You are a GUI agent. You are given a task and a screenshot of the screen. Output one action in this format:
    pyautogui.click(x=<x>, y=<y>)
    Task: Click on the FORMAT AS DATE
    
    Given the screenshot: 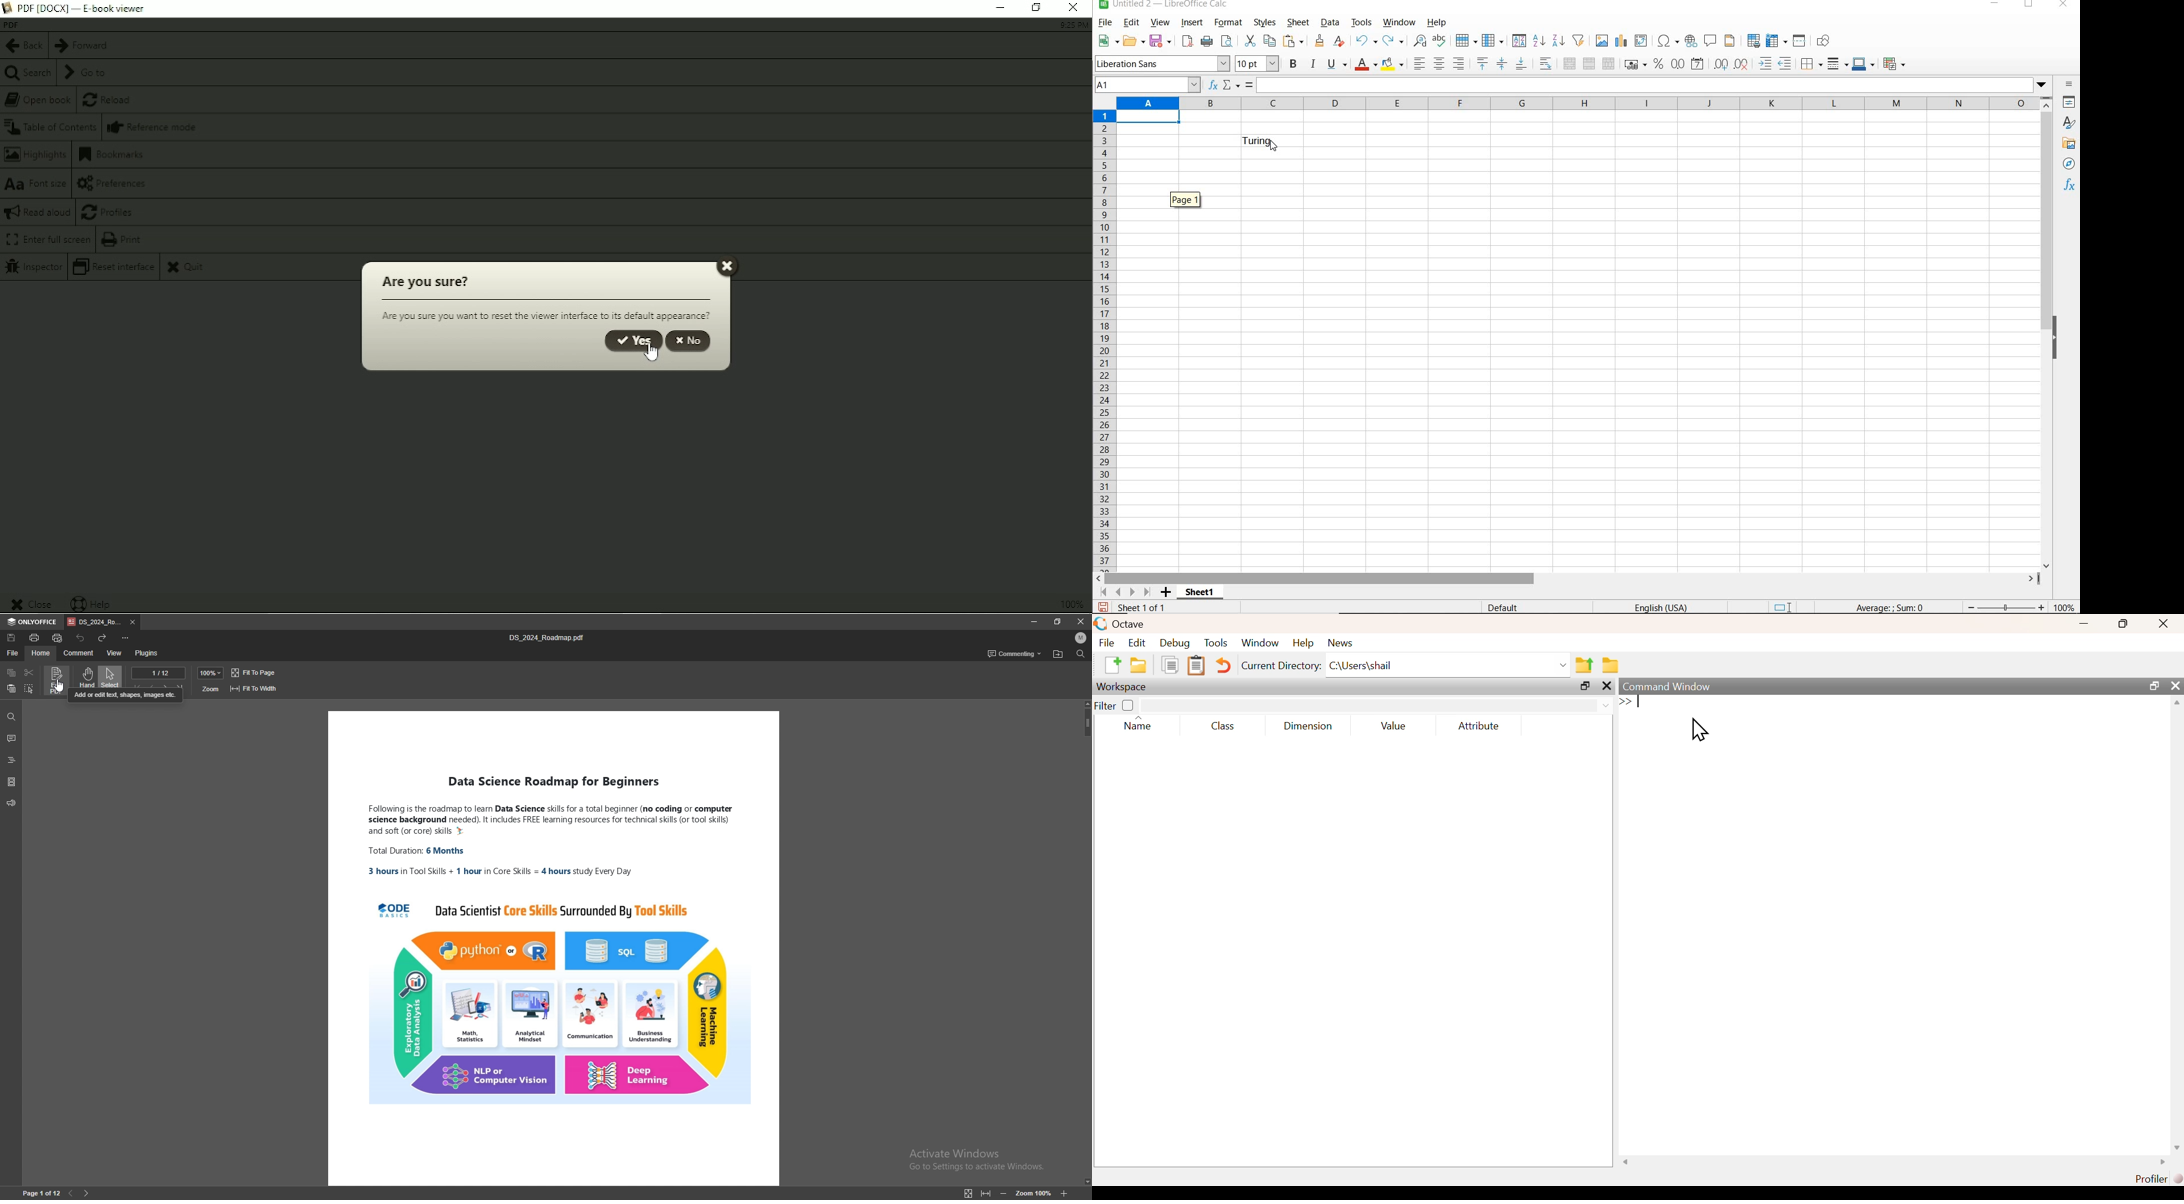 What is the action you would take?
    pyautogui.click(x=1698, y=63)
    